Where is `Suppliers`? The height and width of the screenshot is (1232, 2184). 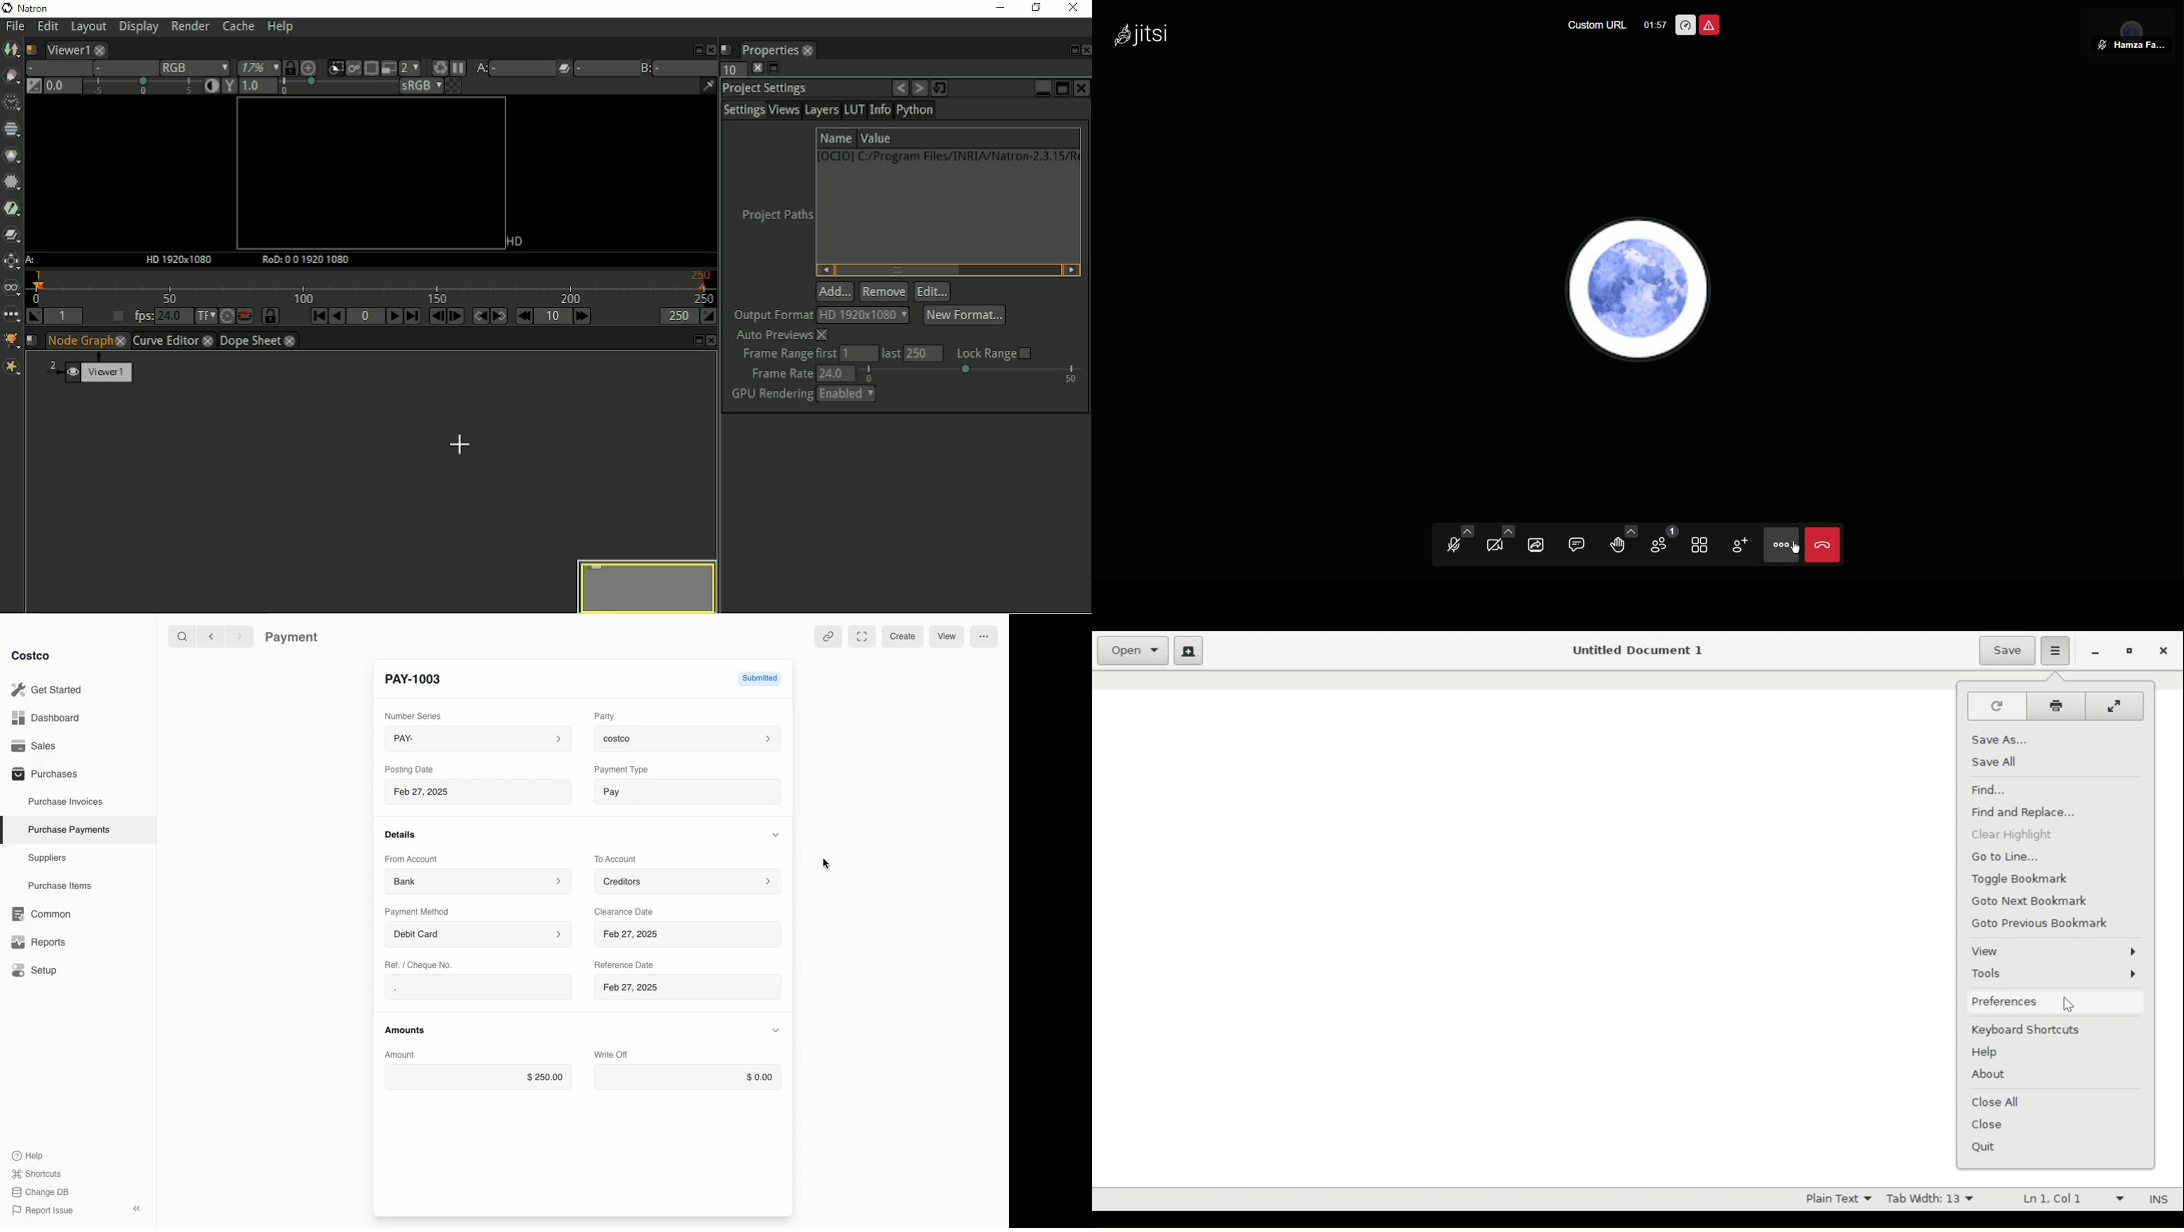 Suppliers is located at coordinates (48, 857).